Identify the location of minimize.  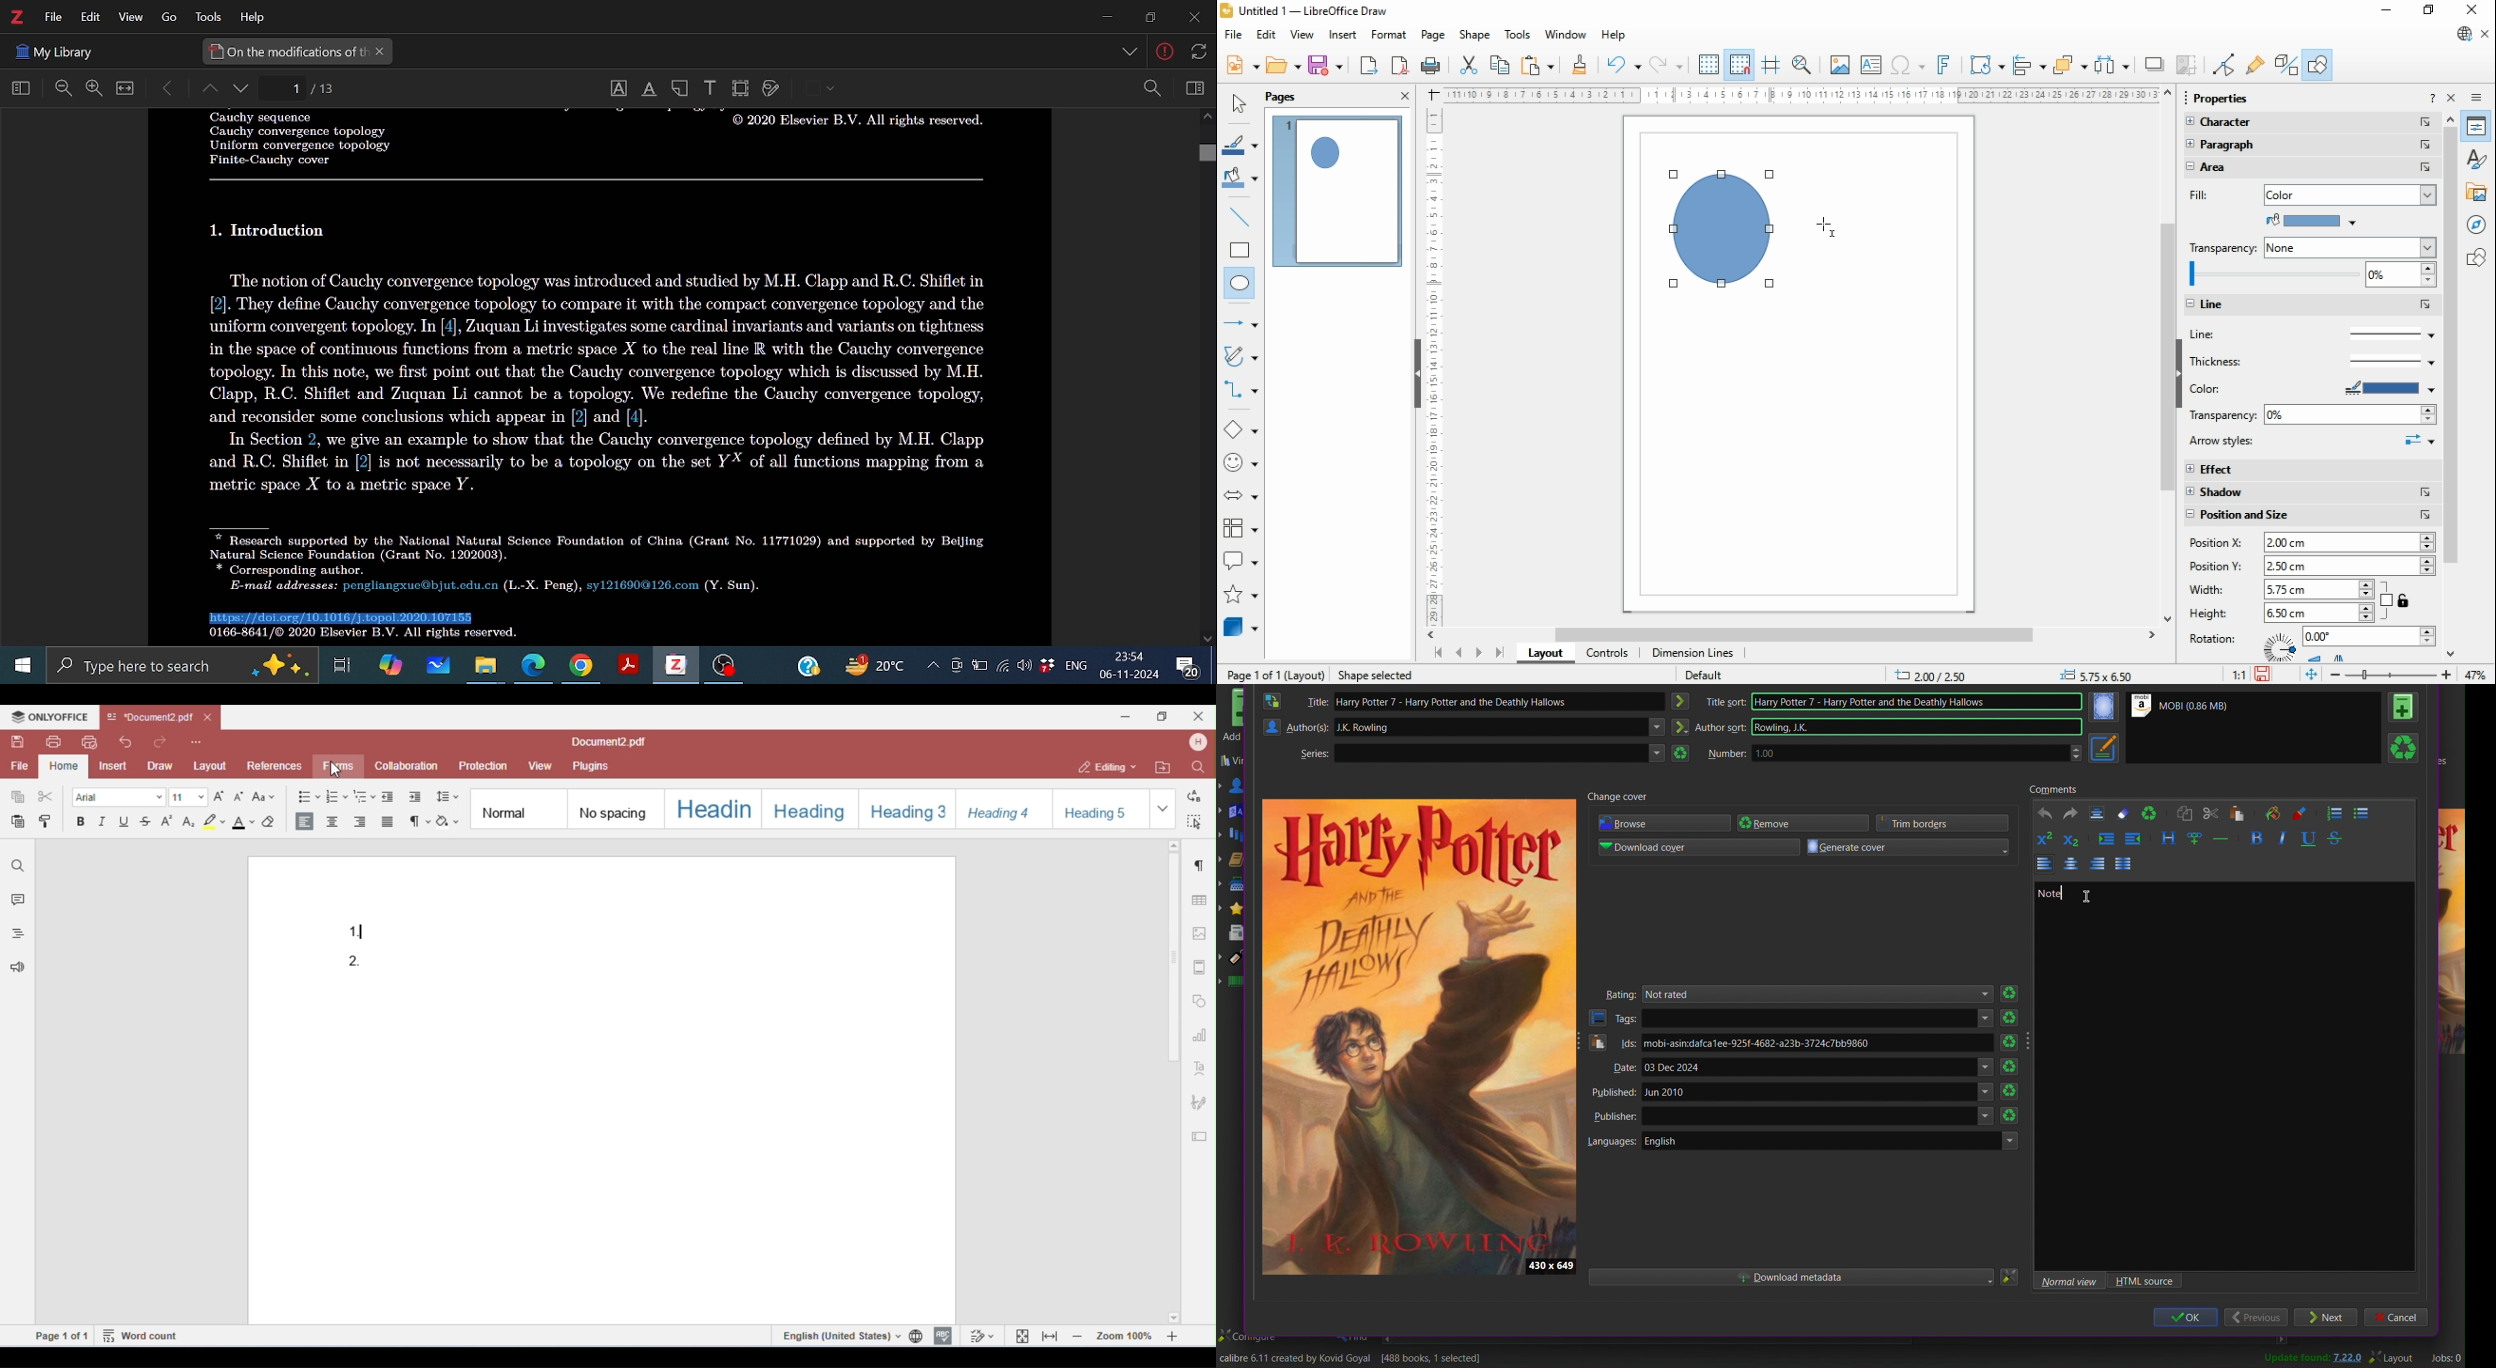
(2388, 10).